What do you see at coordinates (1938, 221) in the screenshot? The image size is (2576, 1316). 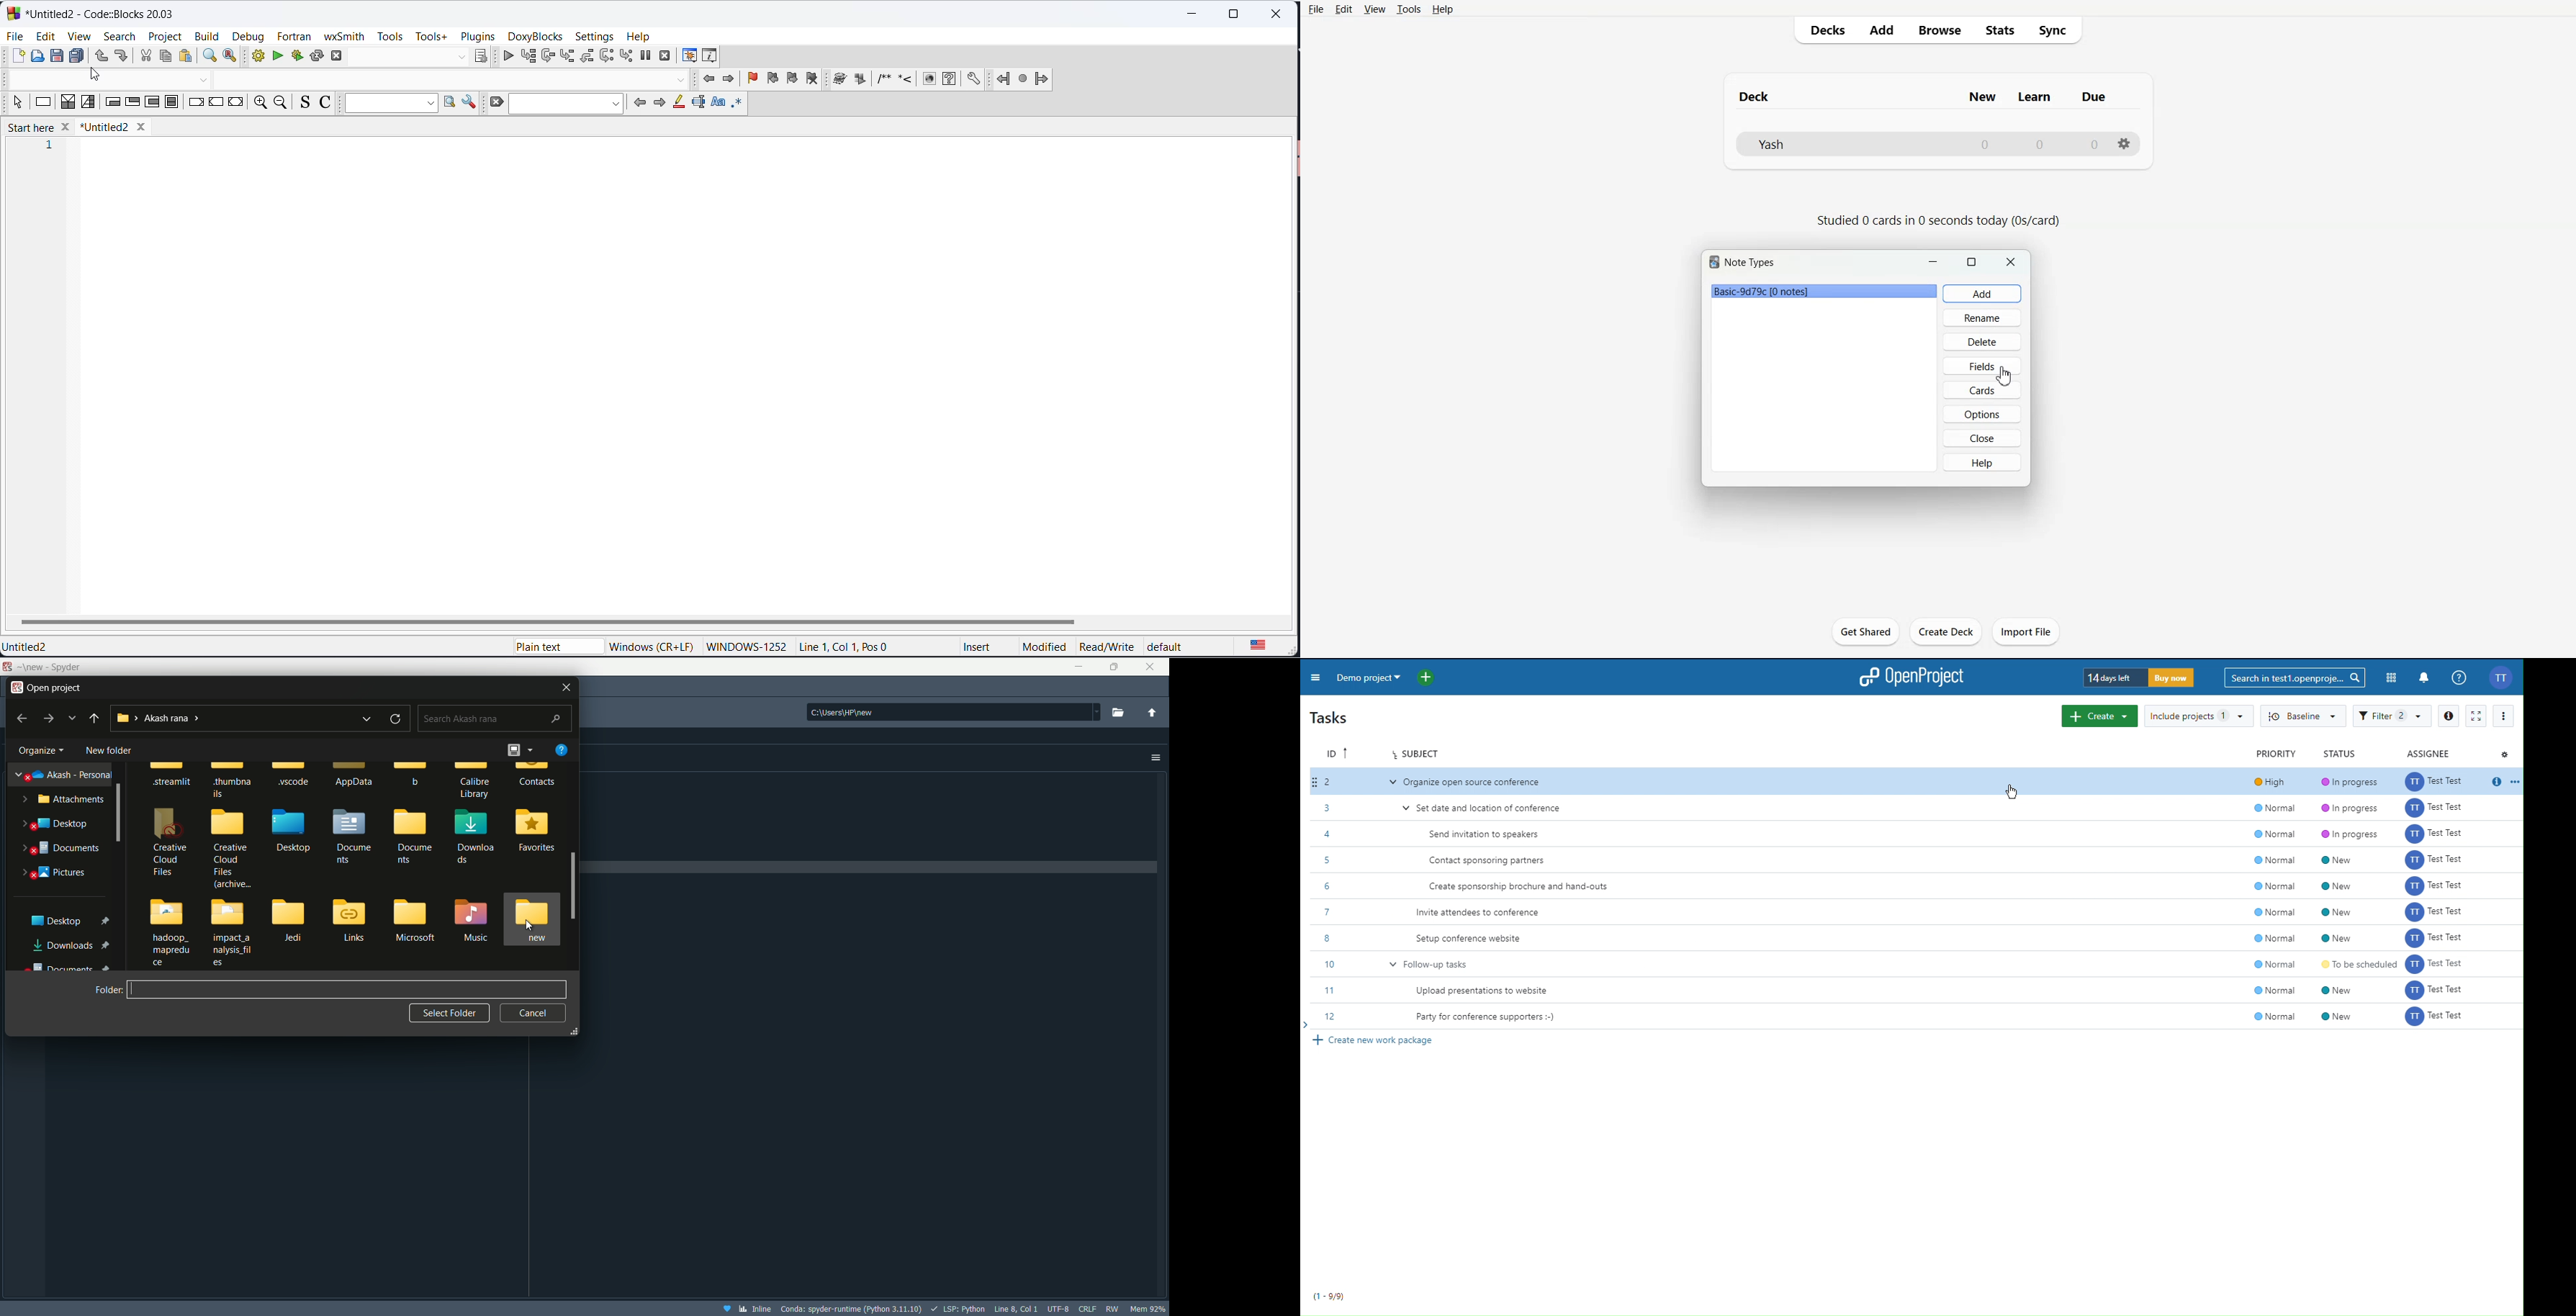 I see `Text 2` at bounding box center [1938, 221].